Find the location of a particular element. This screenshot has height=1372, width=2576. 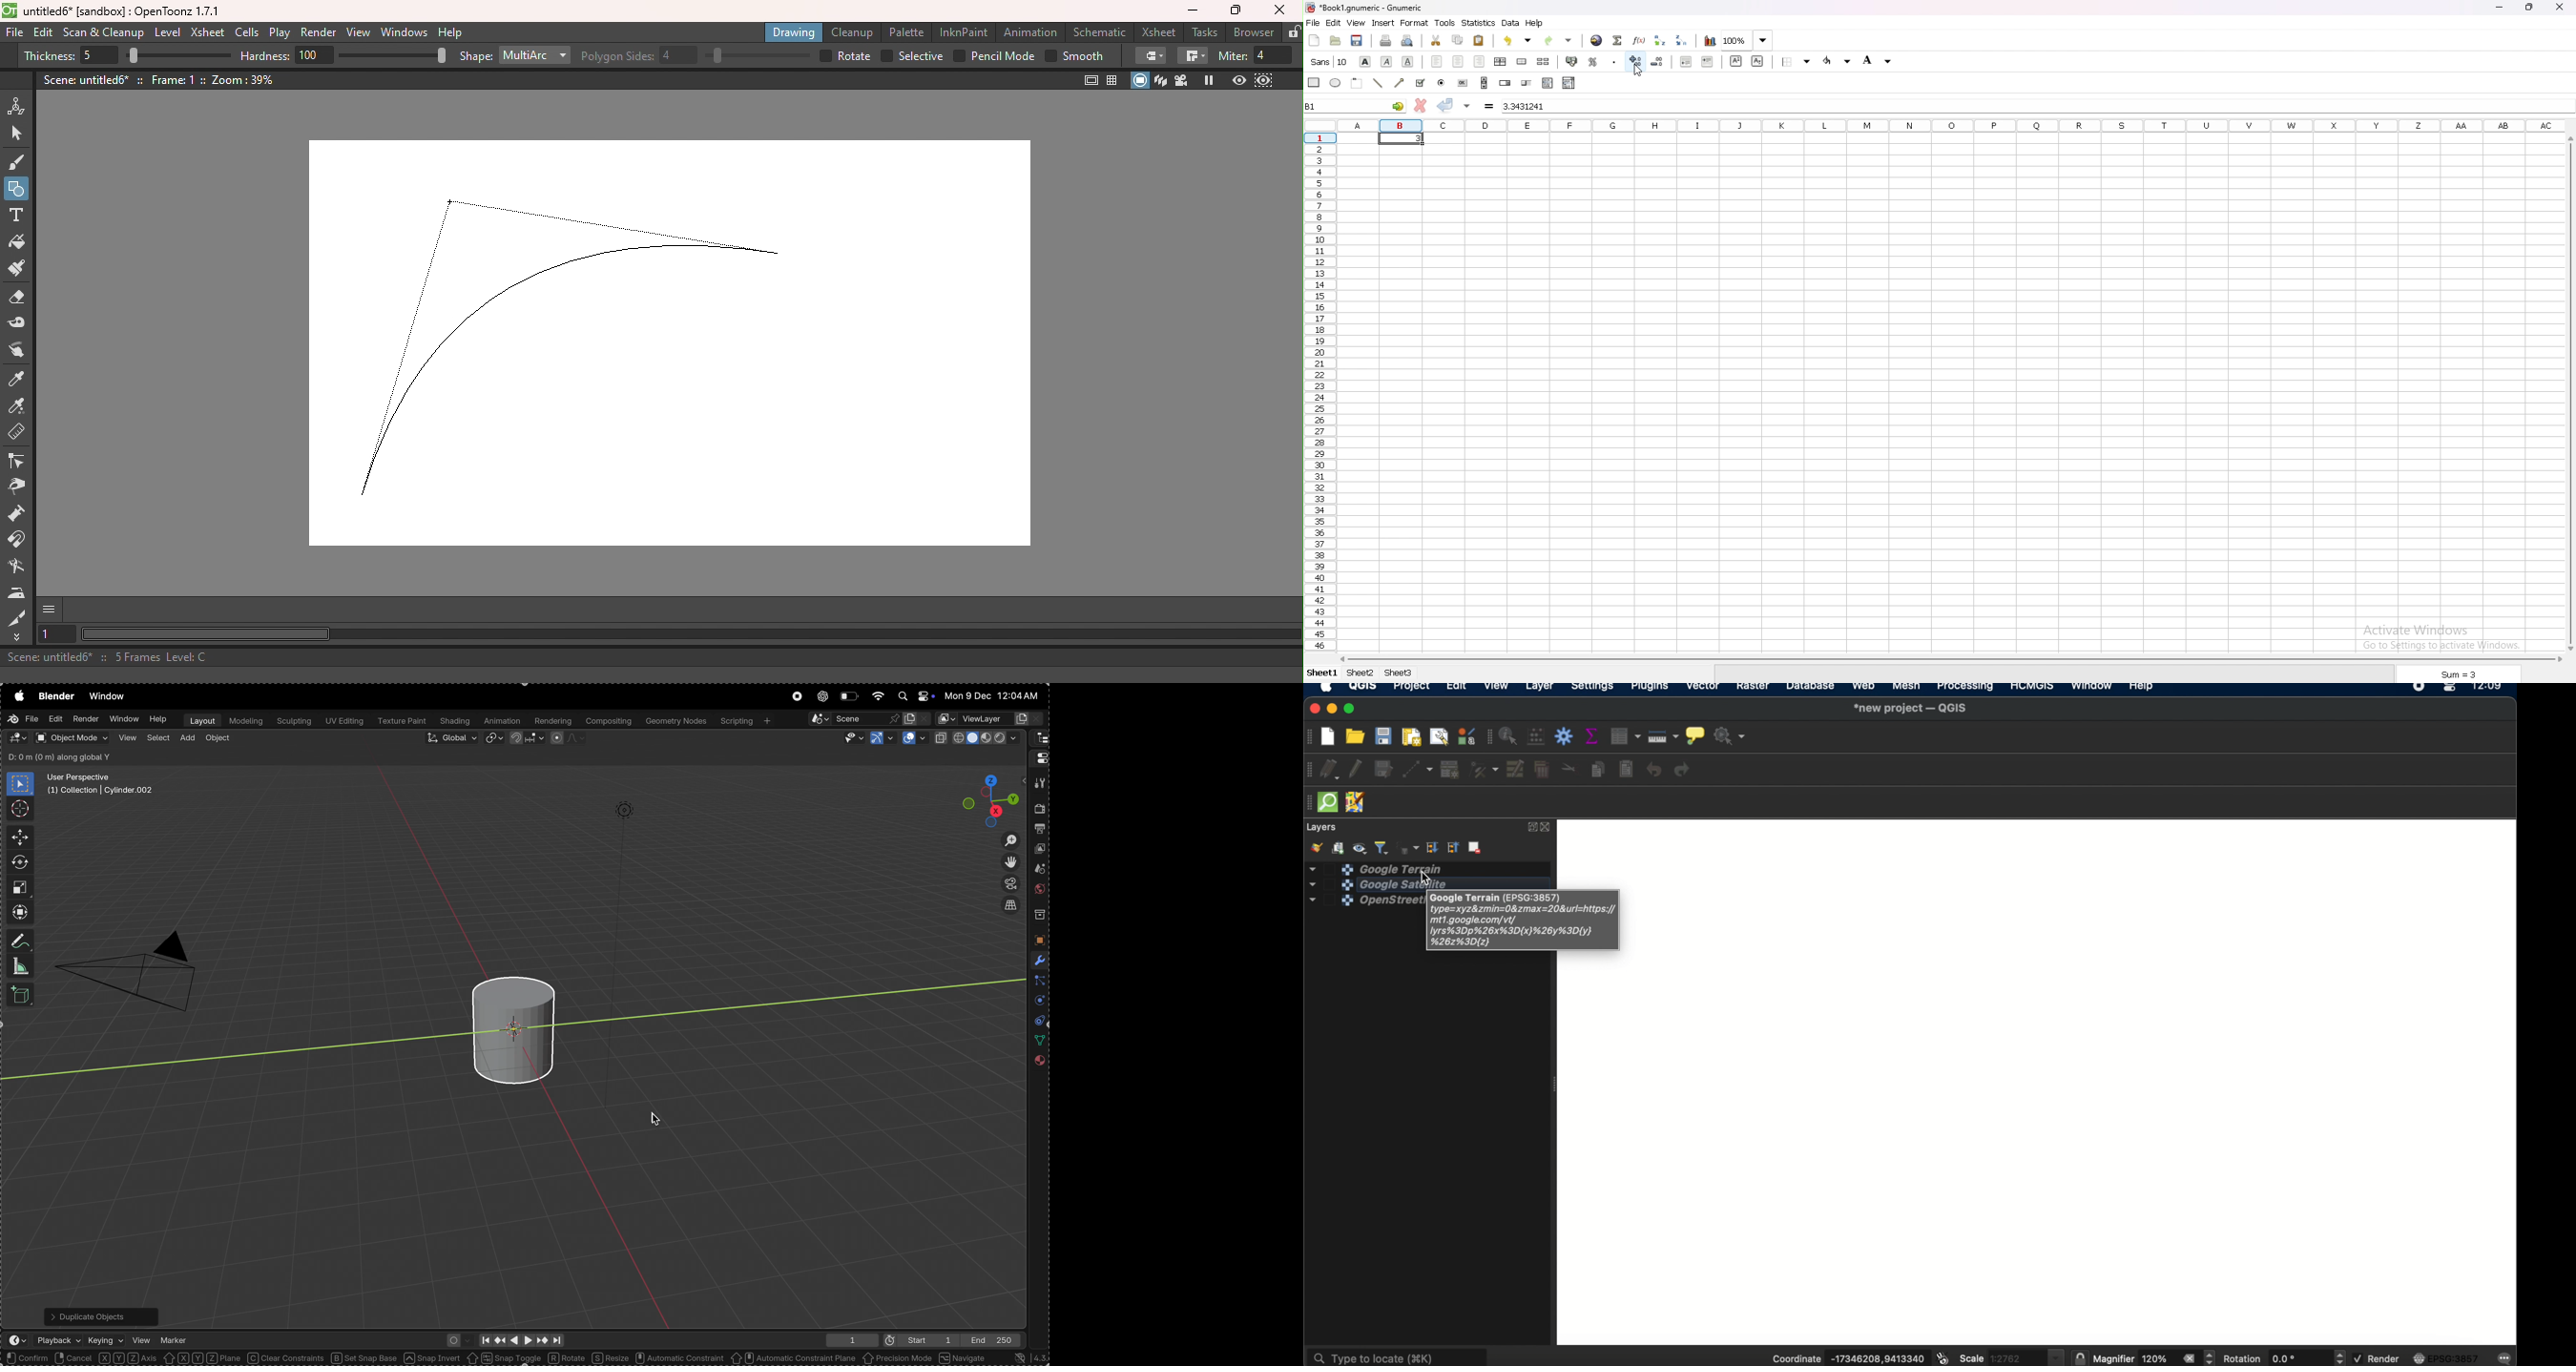

sum is located at coordinates (2460, 674).